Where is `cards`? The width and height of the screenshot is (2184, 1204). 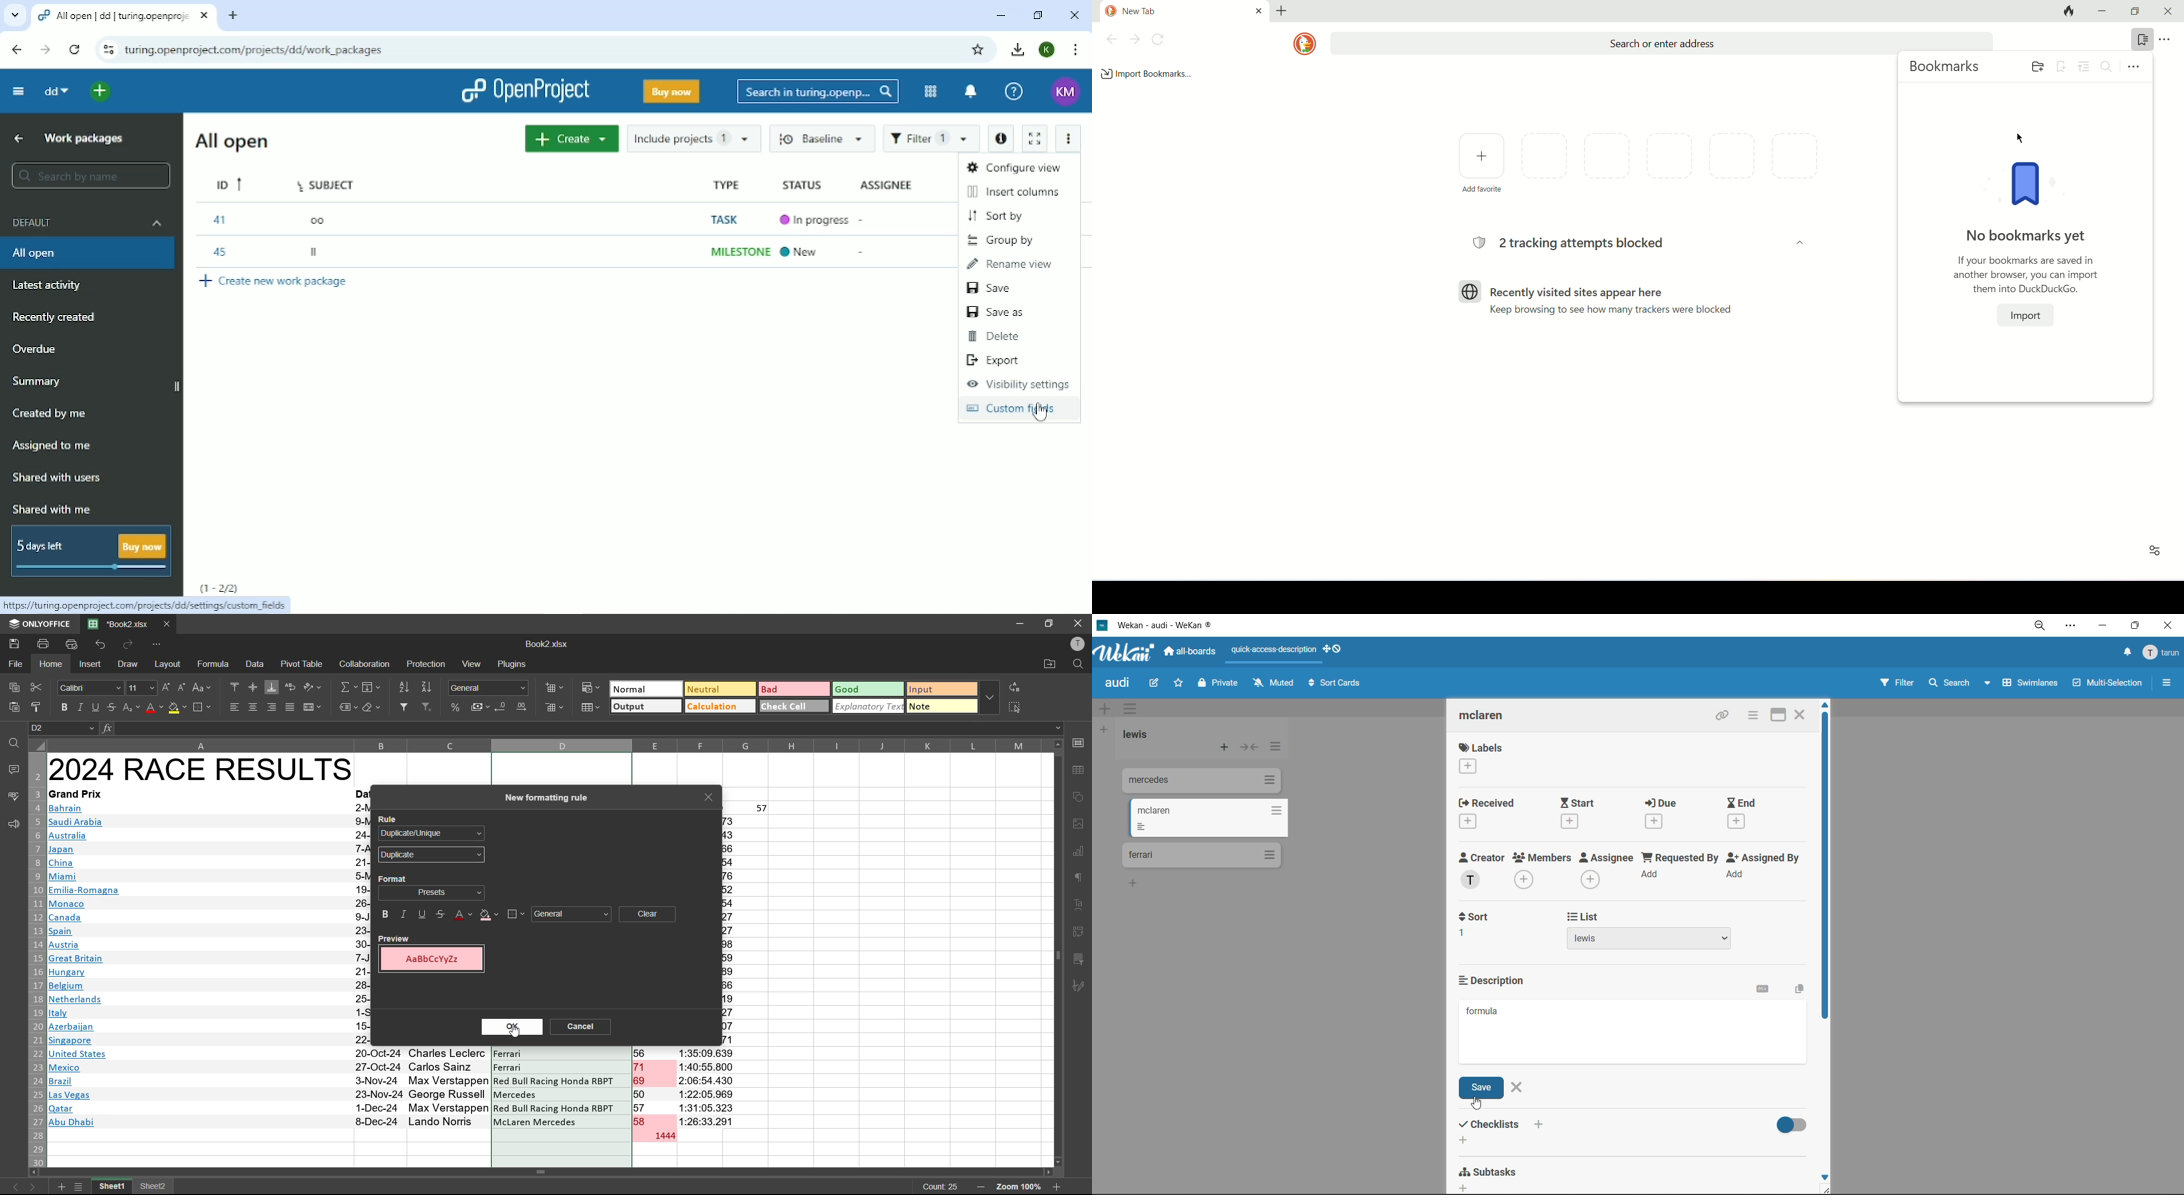
cards is located at coordinates (1199, 782).